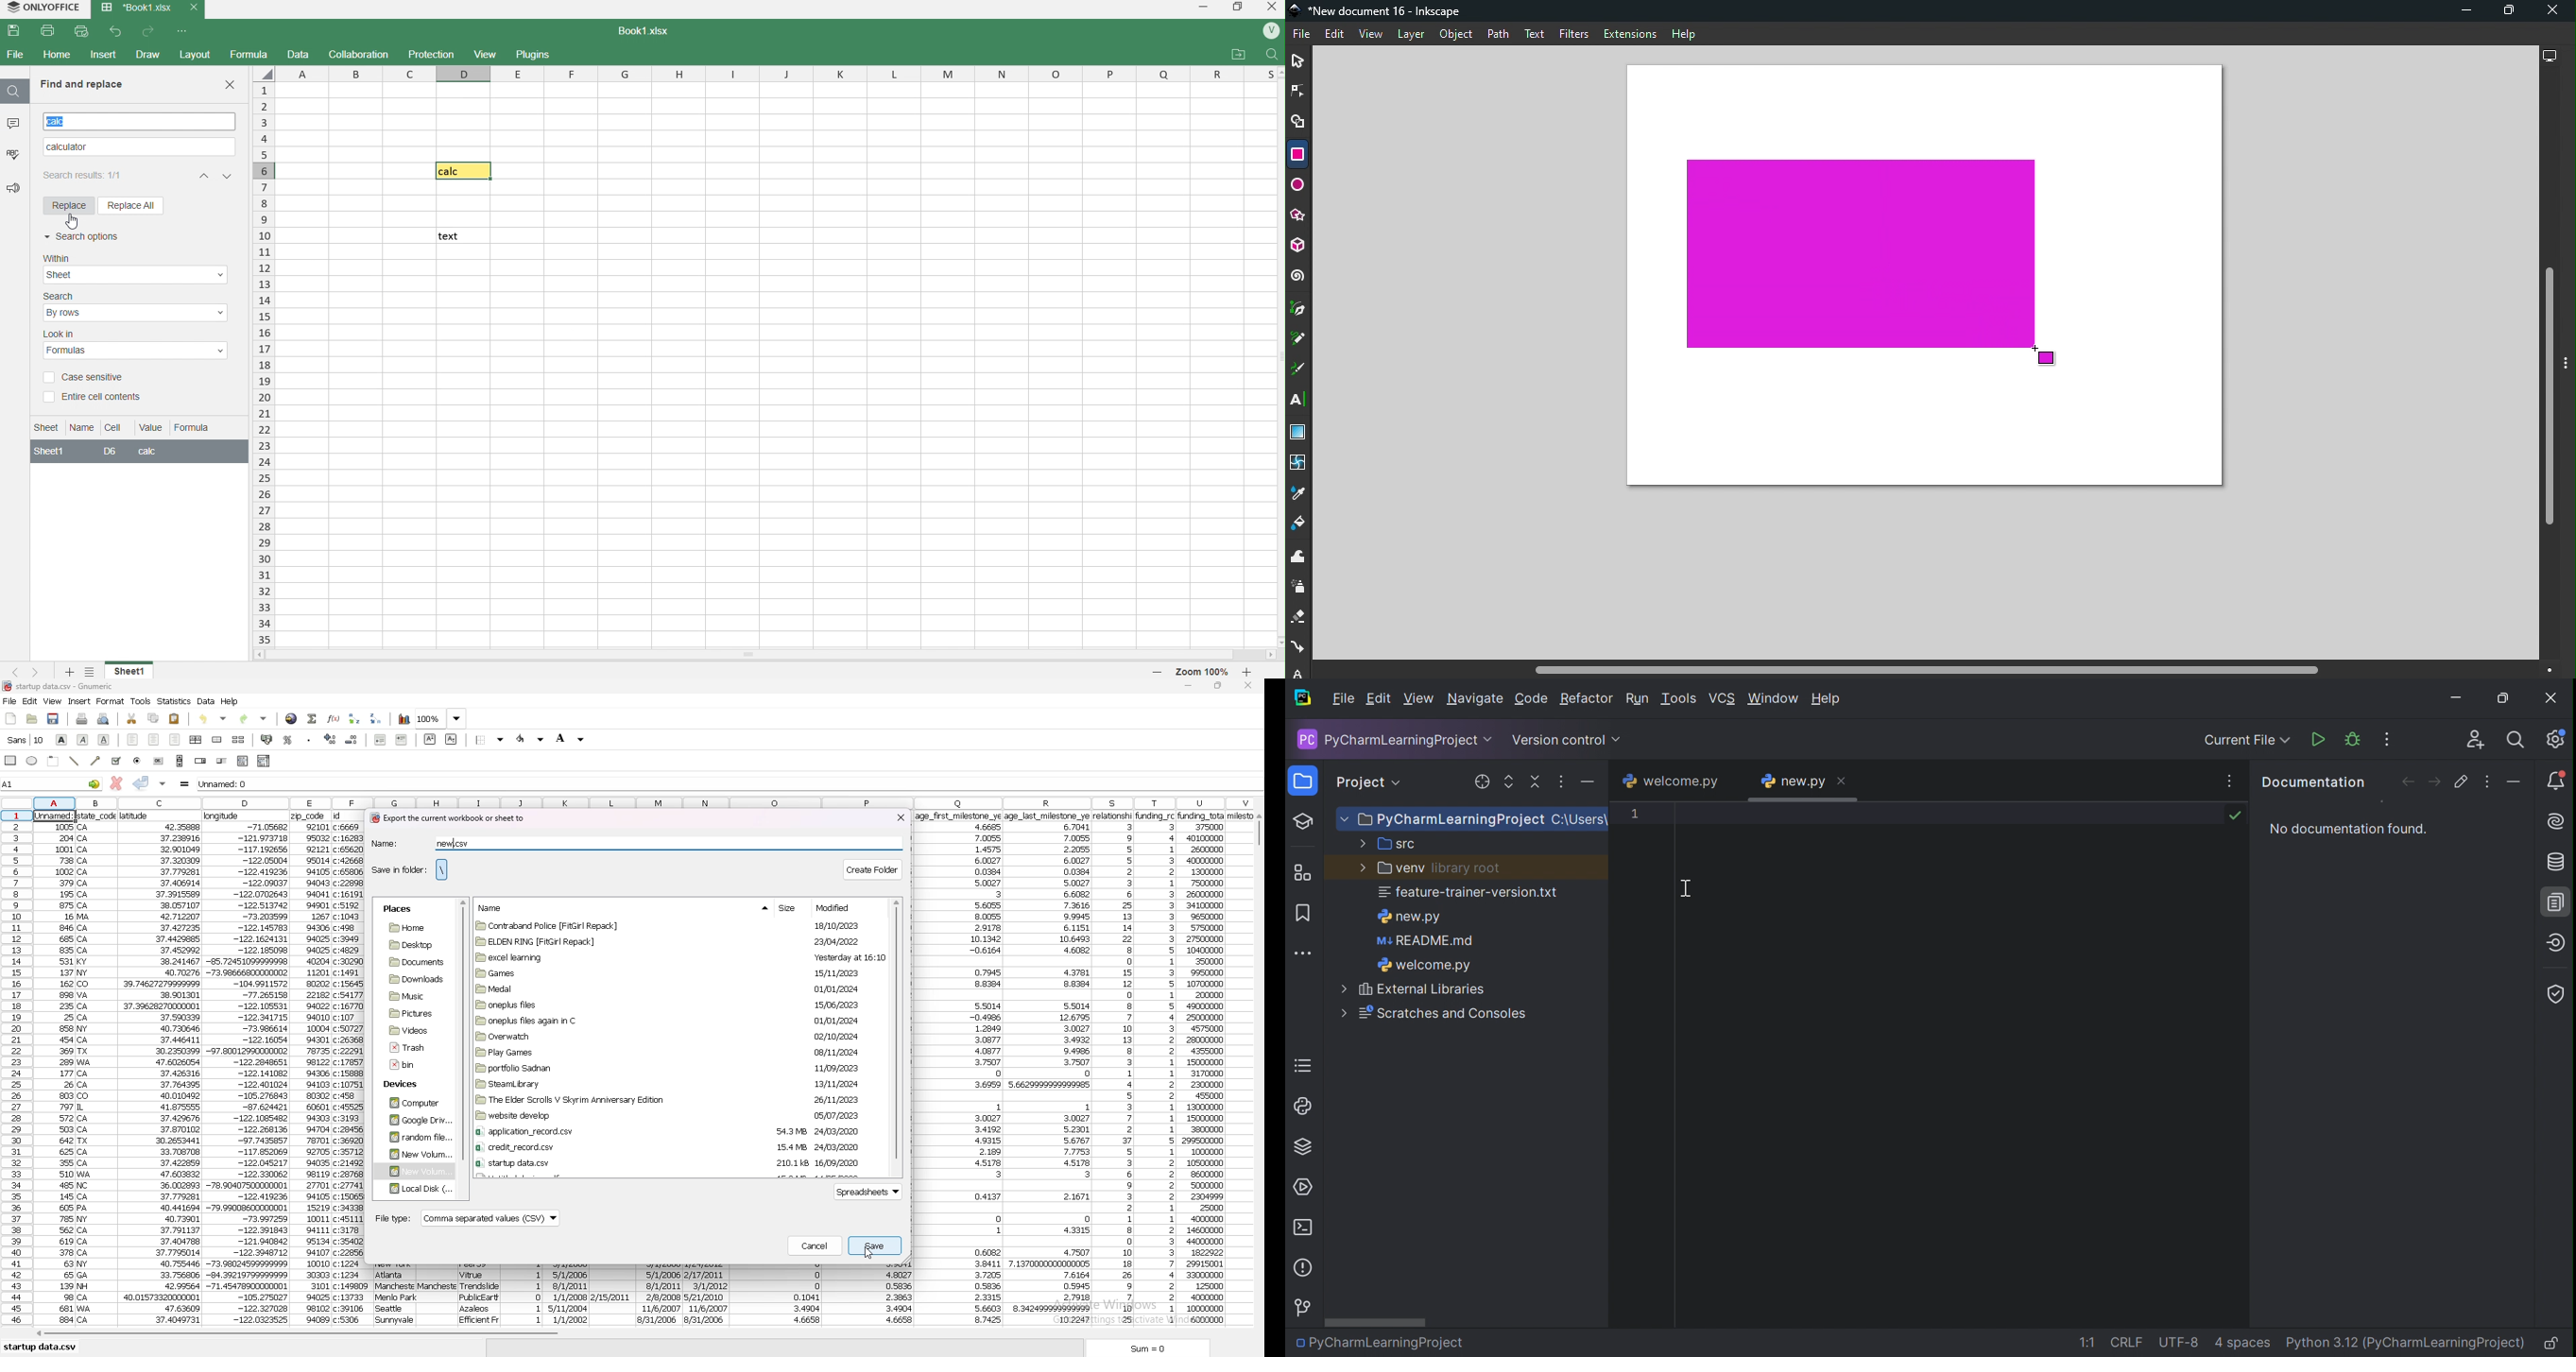 The image size is (2576, 1372). What do you see at coordinates (415, 1137) in the screenshot?
I see `folder` at bounding box center [415, 1137].